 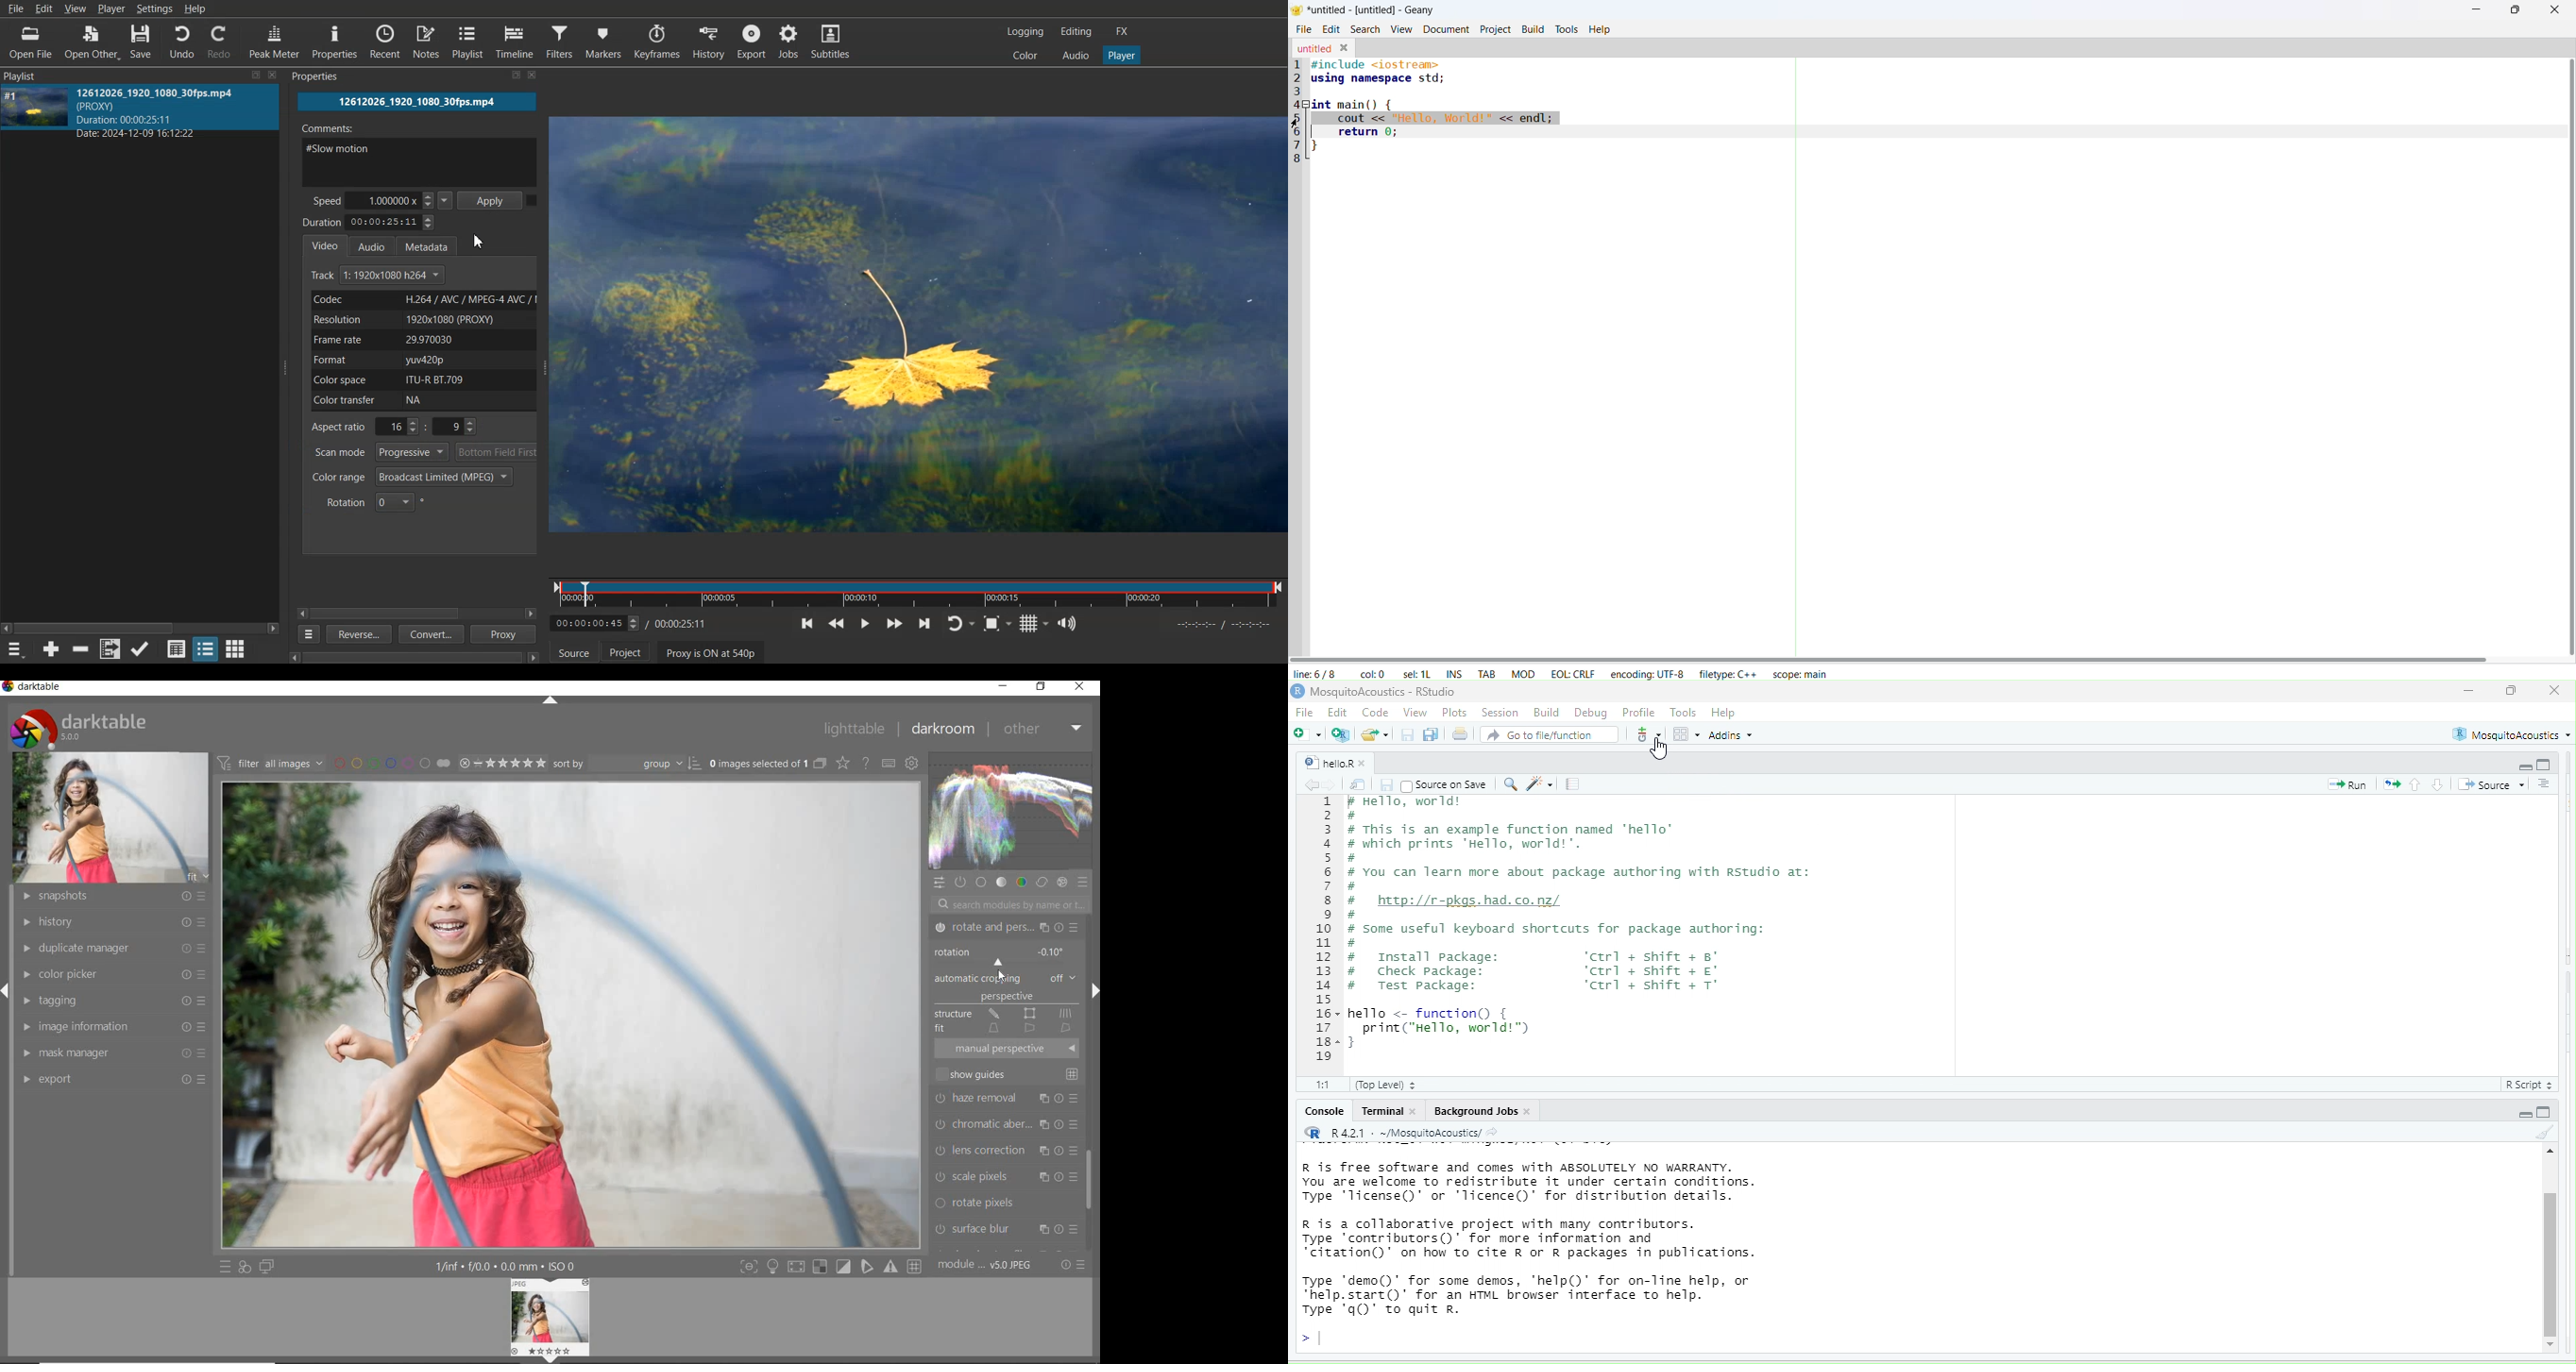 I want to click on quick access panel, so click(x=937, y=885).